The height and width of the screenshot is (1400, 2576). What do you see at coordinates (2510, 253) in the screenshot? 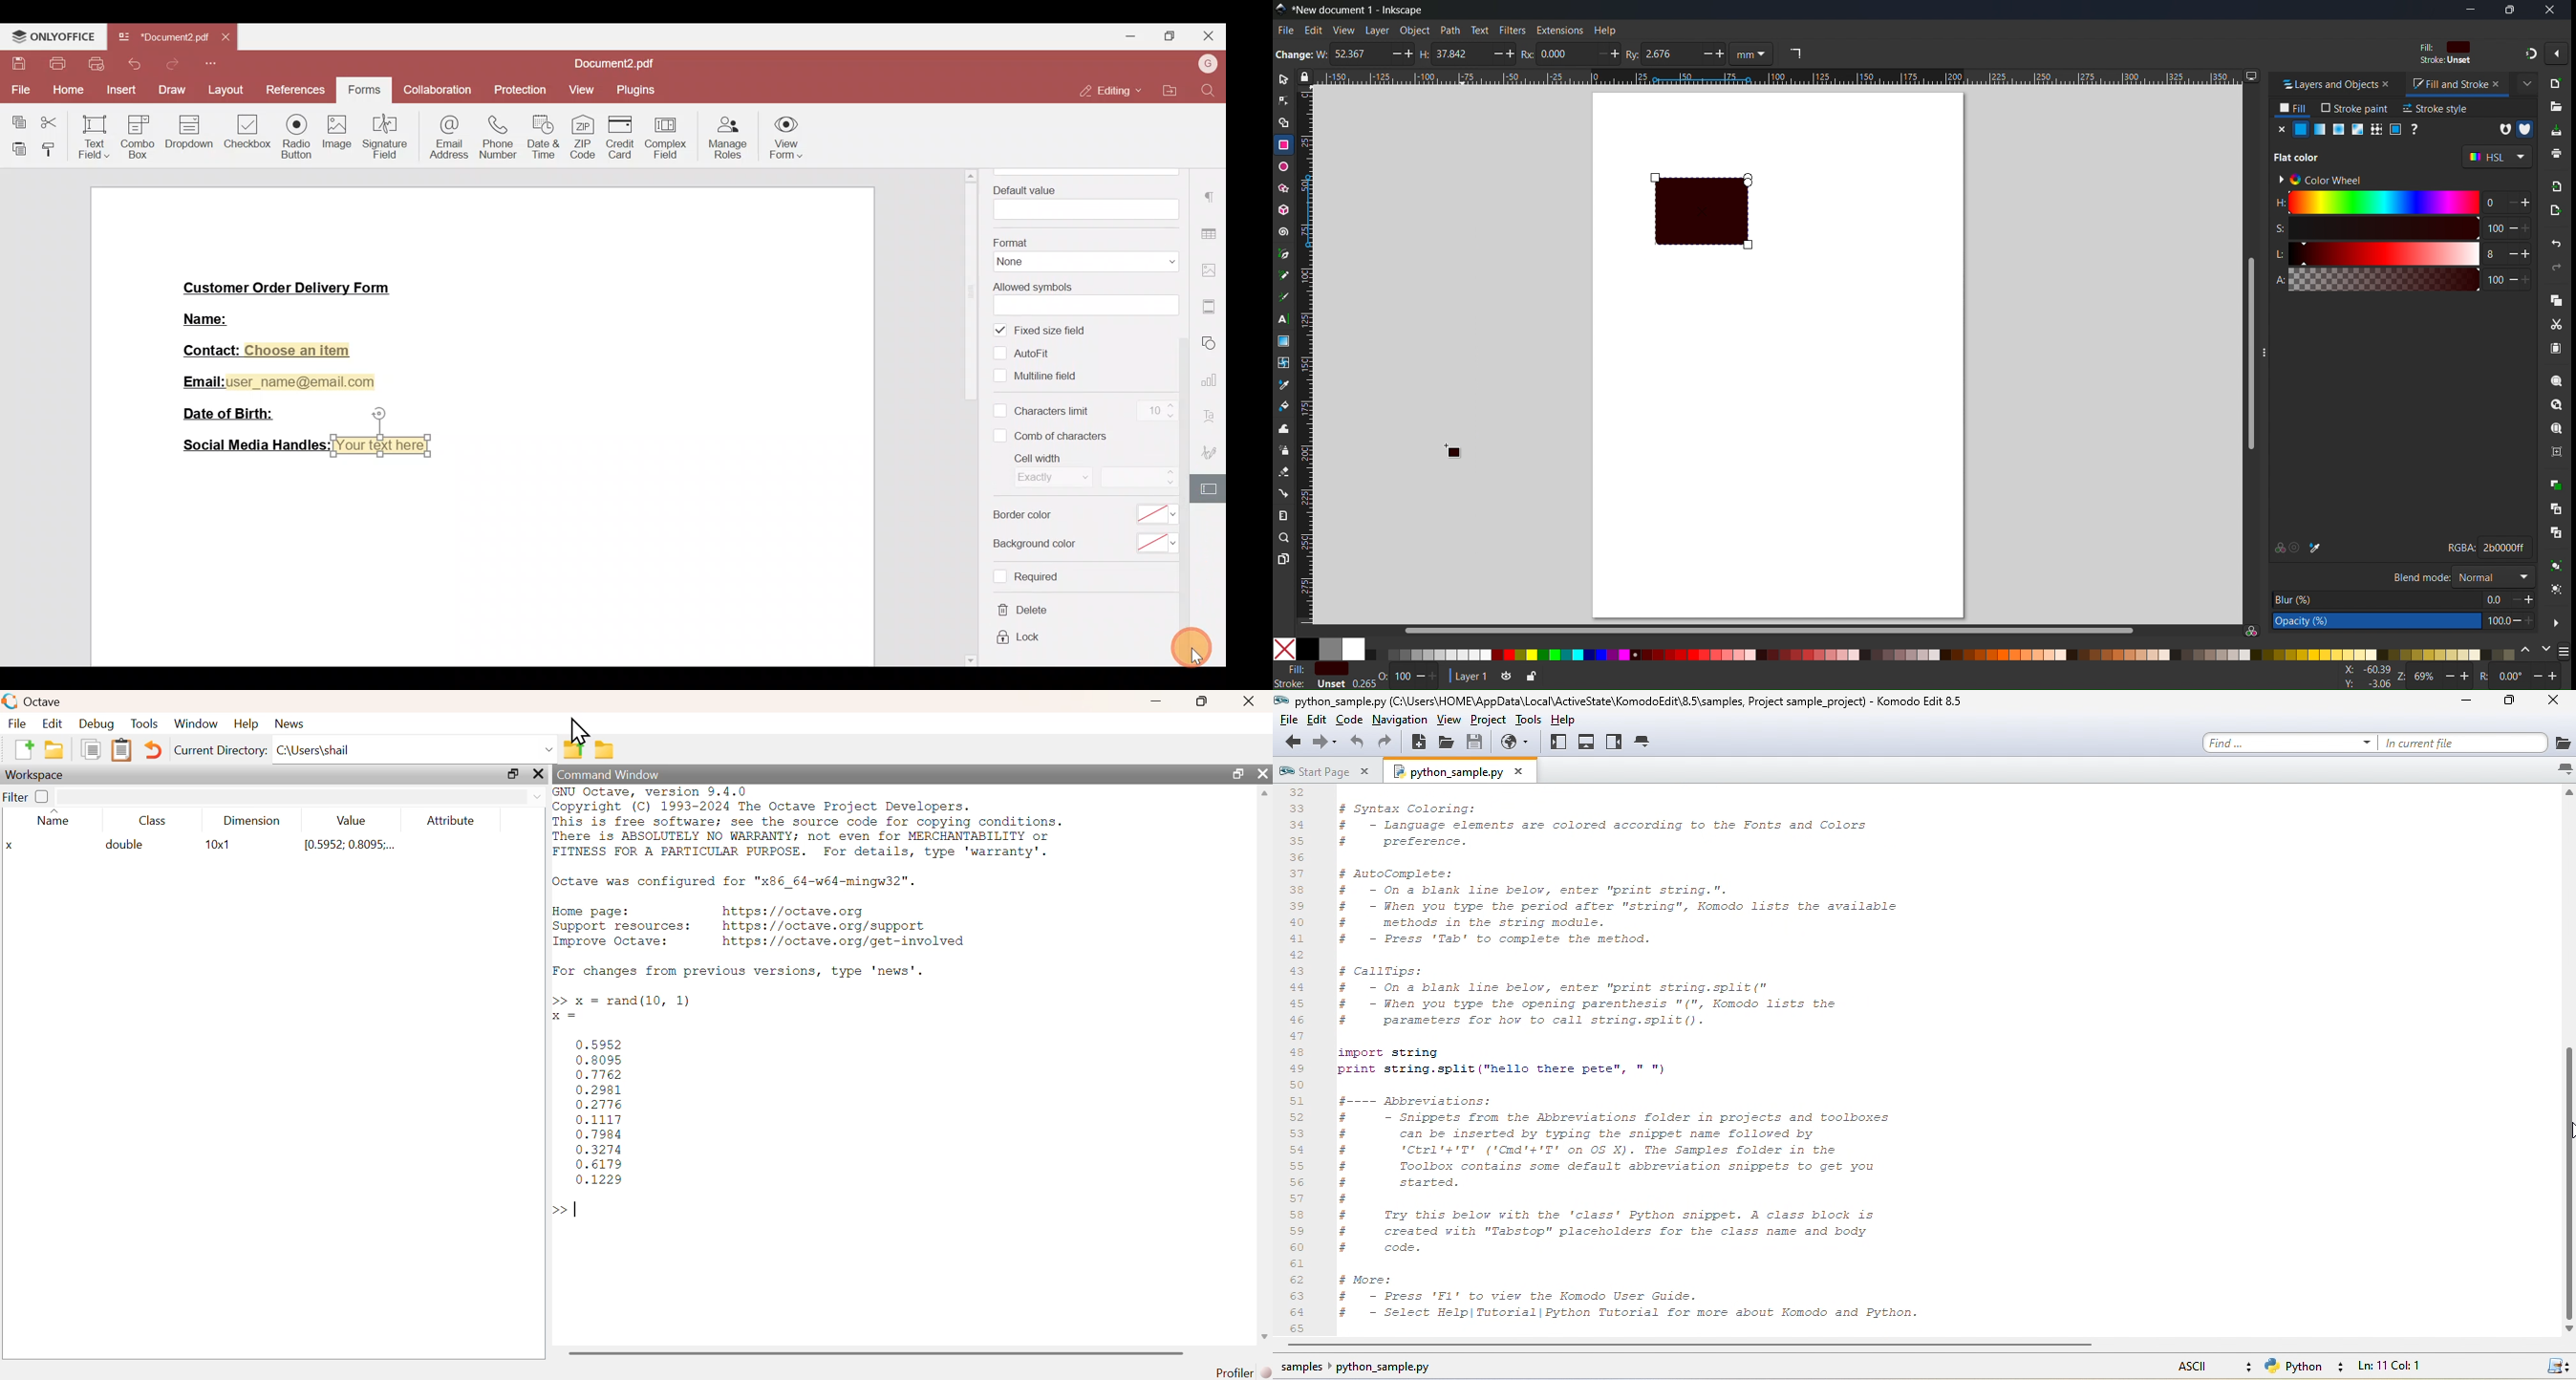
I see `decrease lightness` at bounding box center [2510, 253].